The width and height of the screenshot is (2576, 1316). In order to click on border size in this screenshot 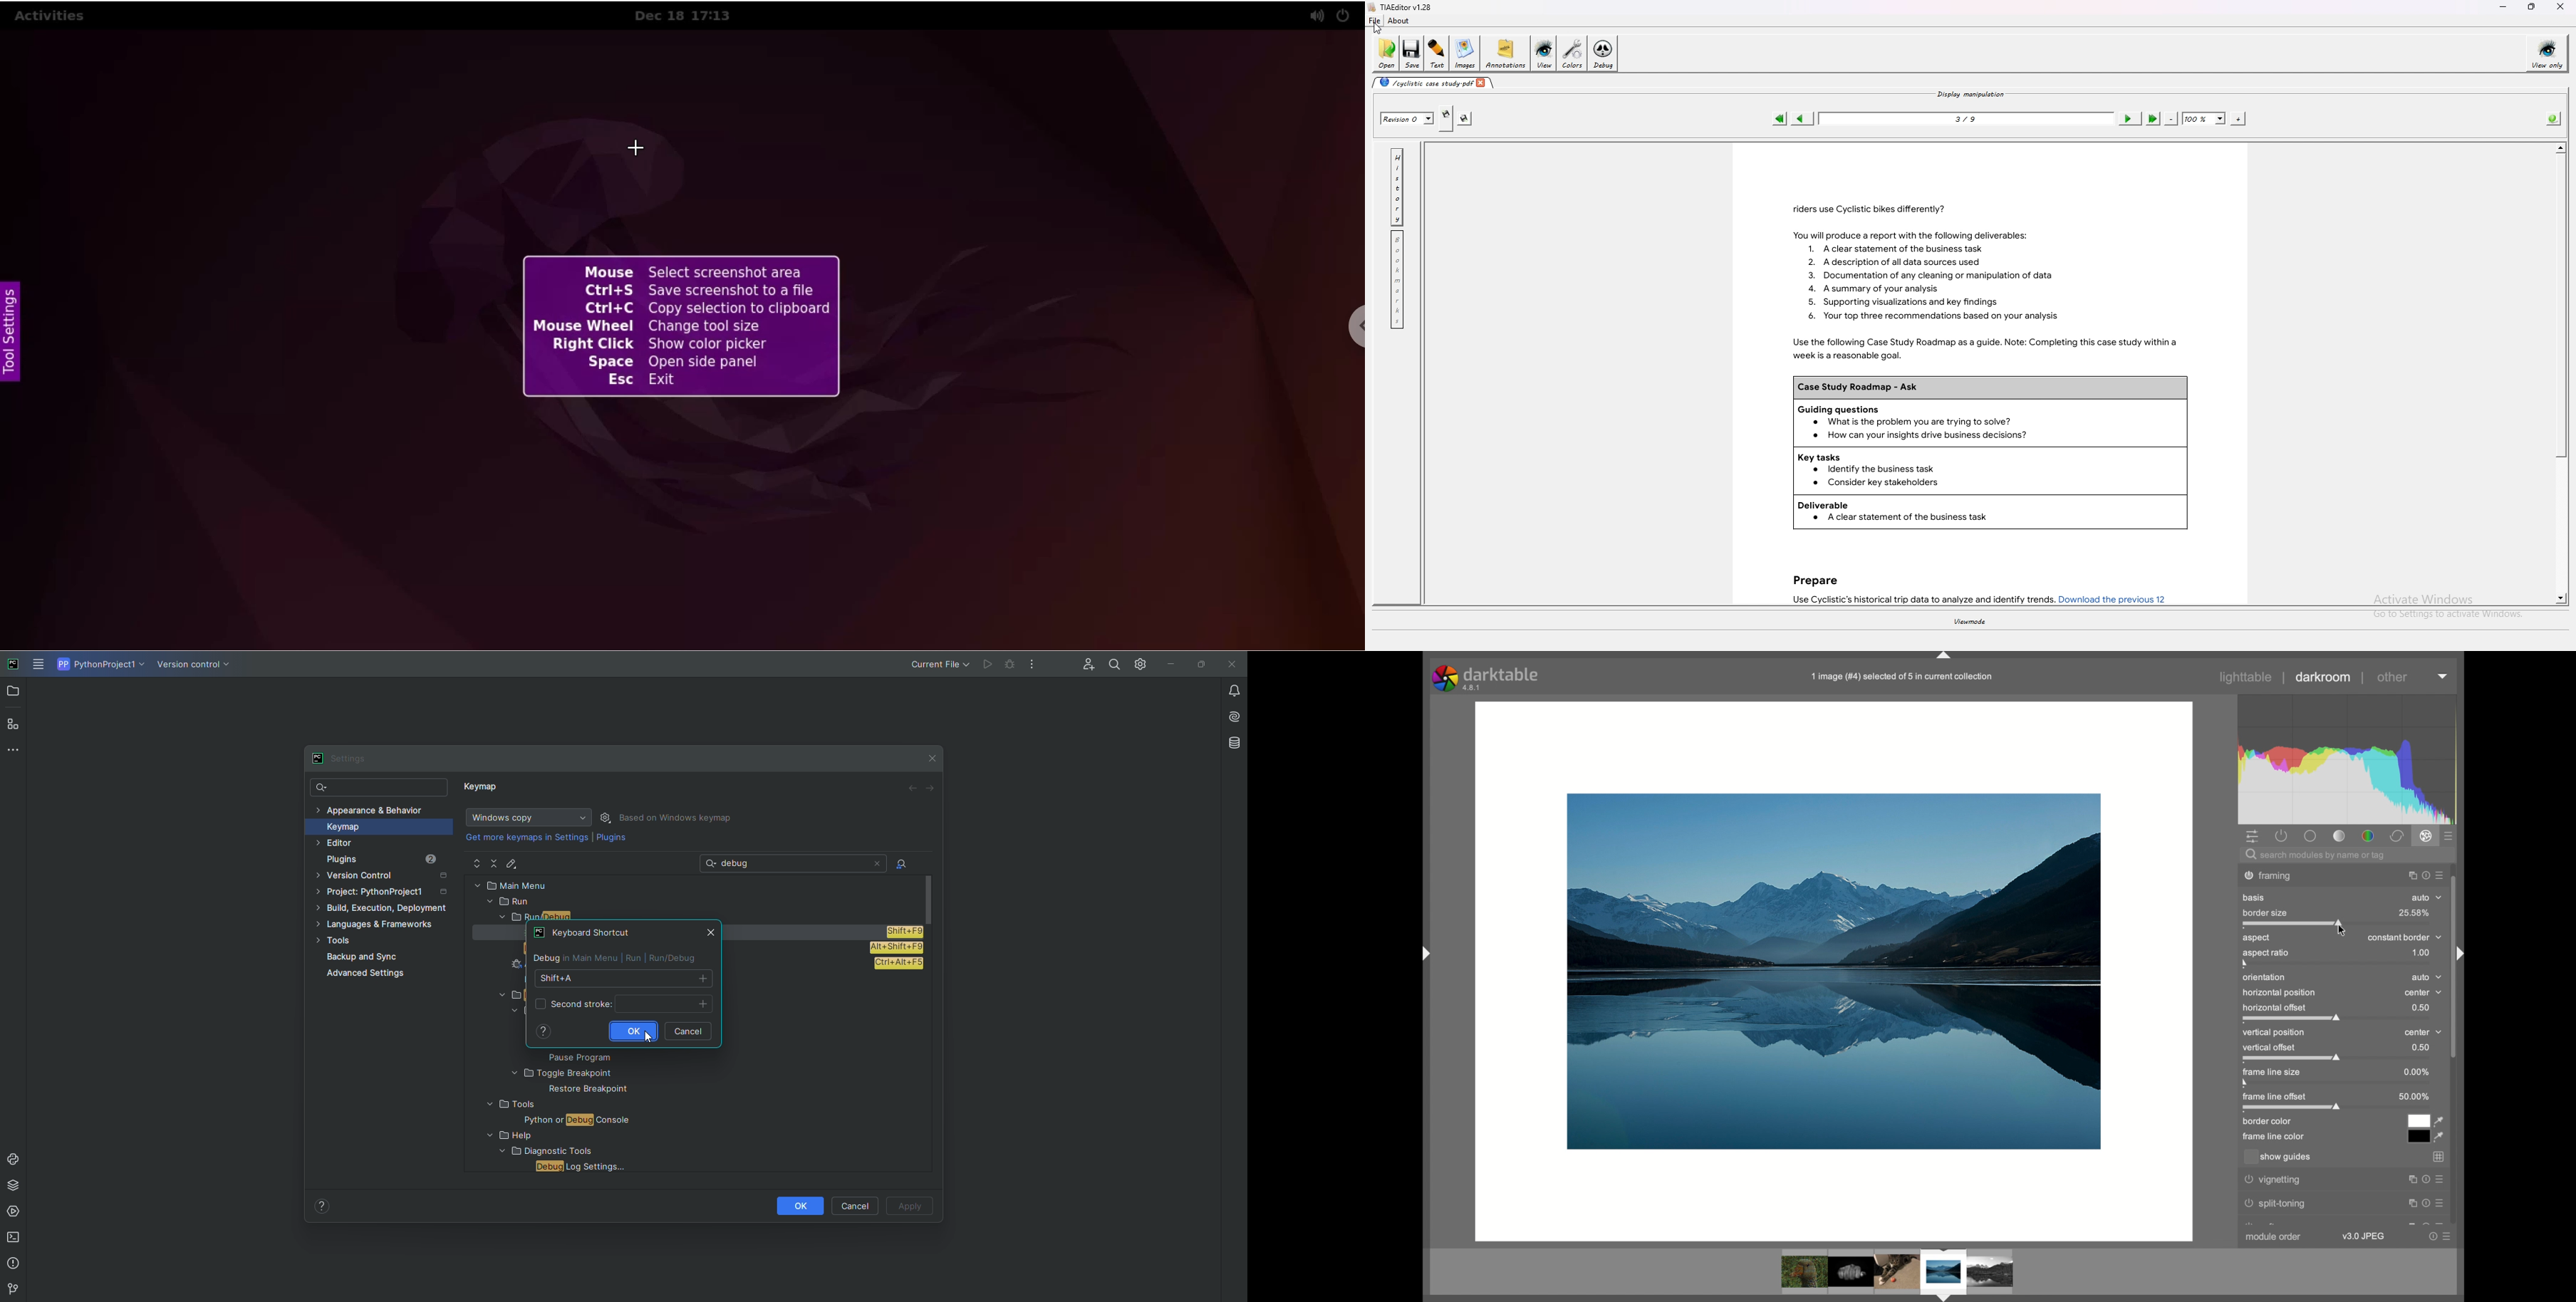, I will do `click(2269, 911)`.